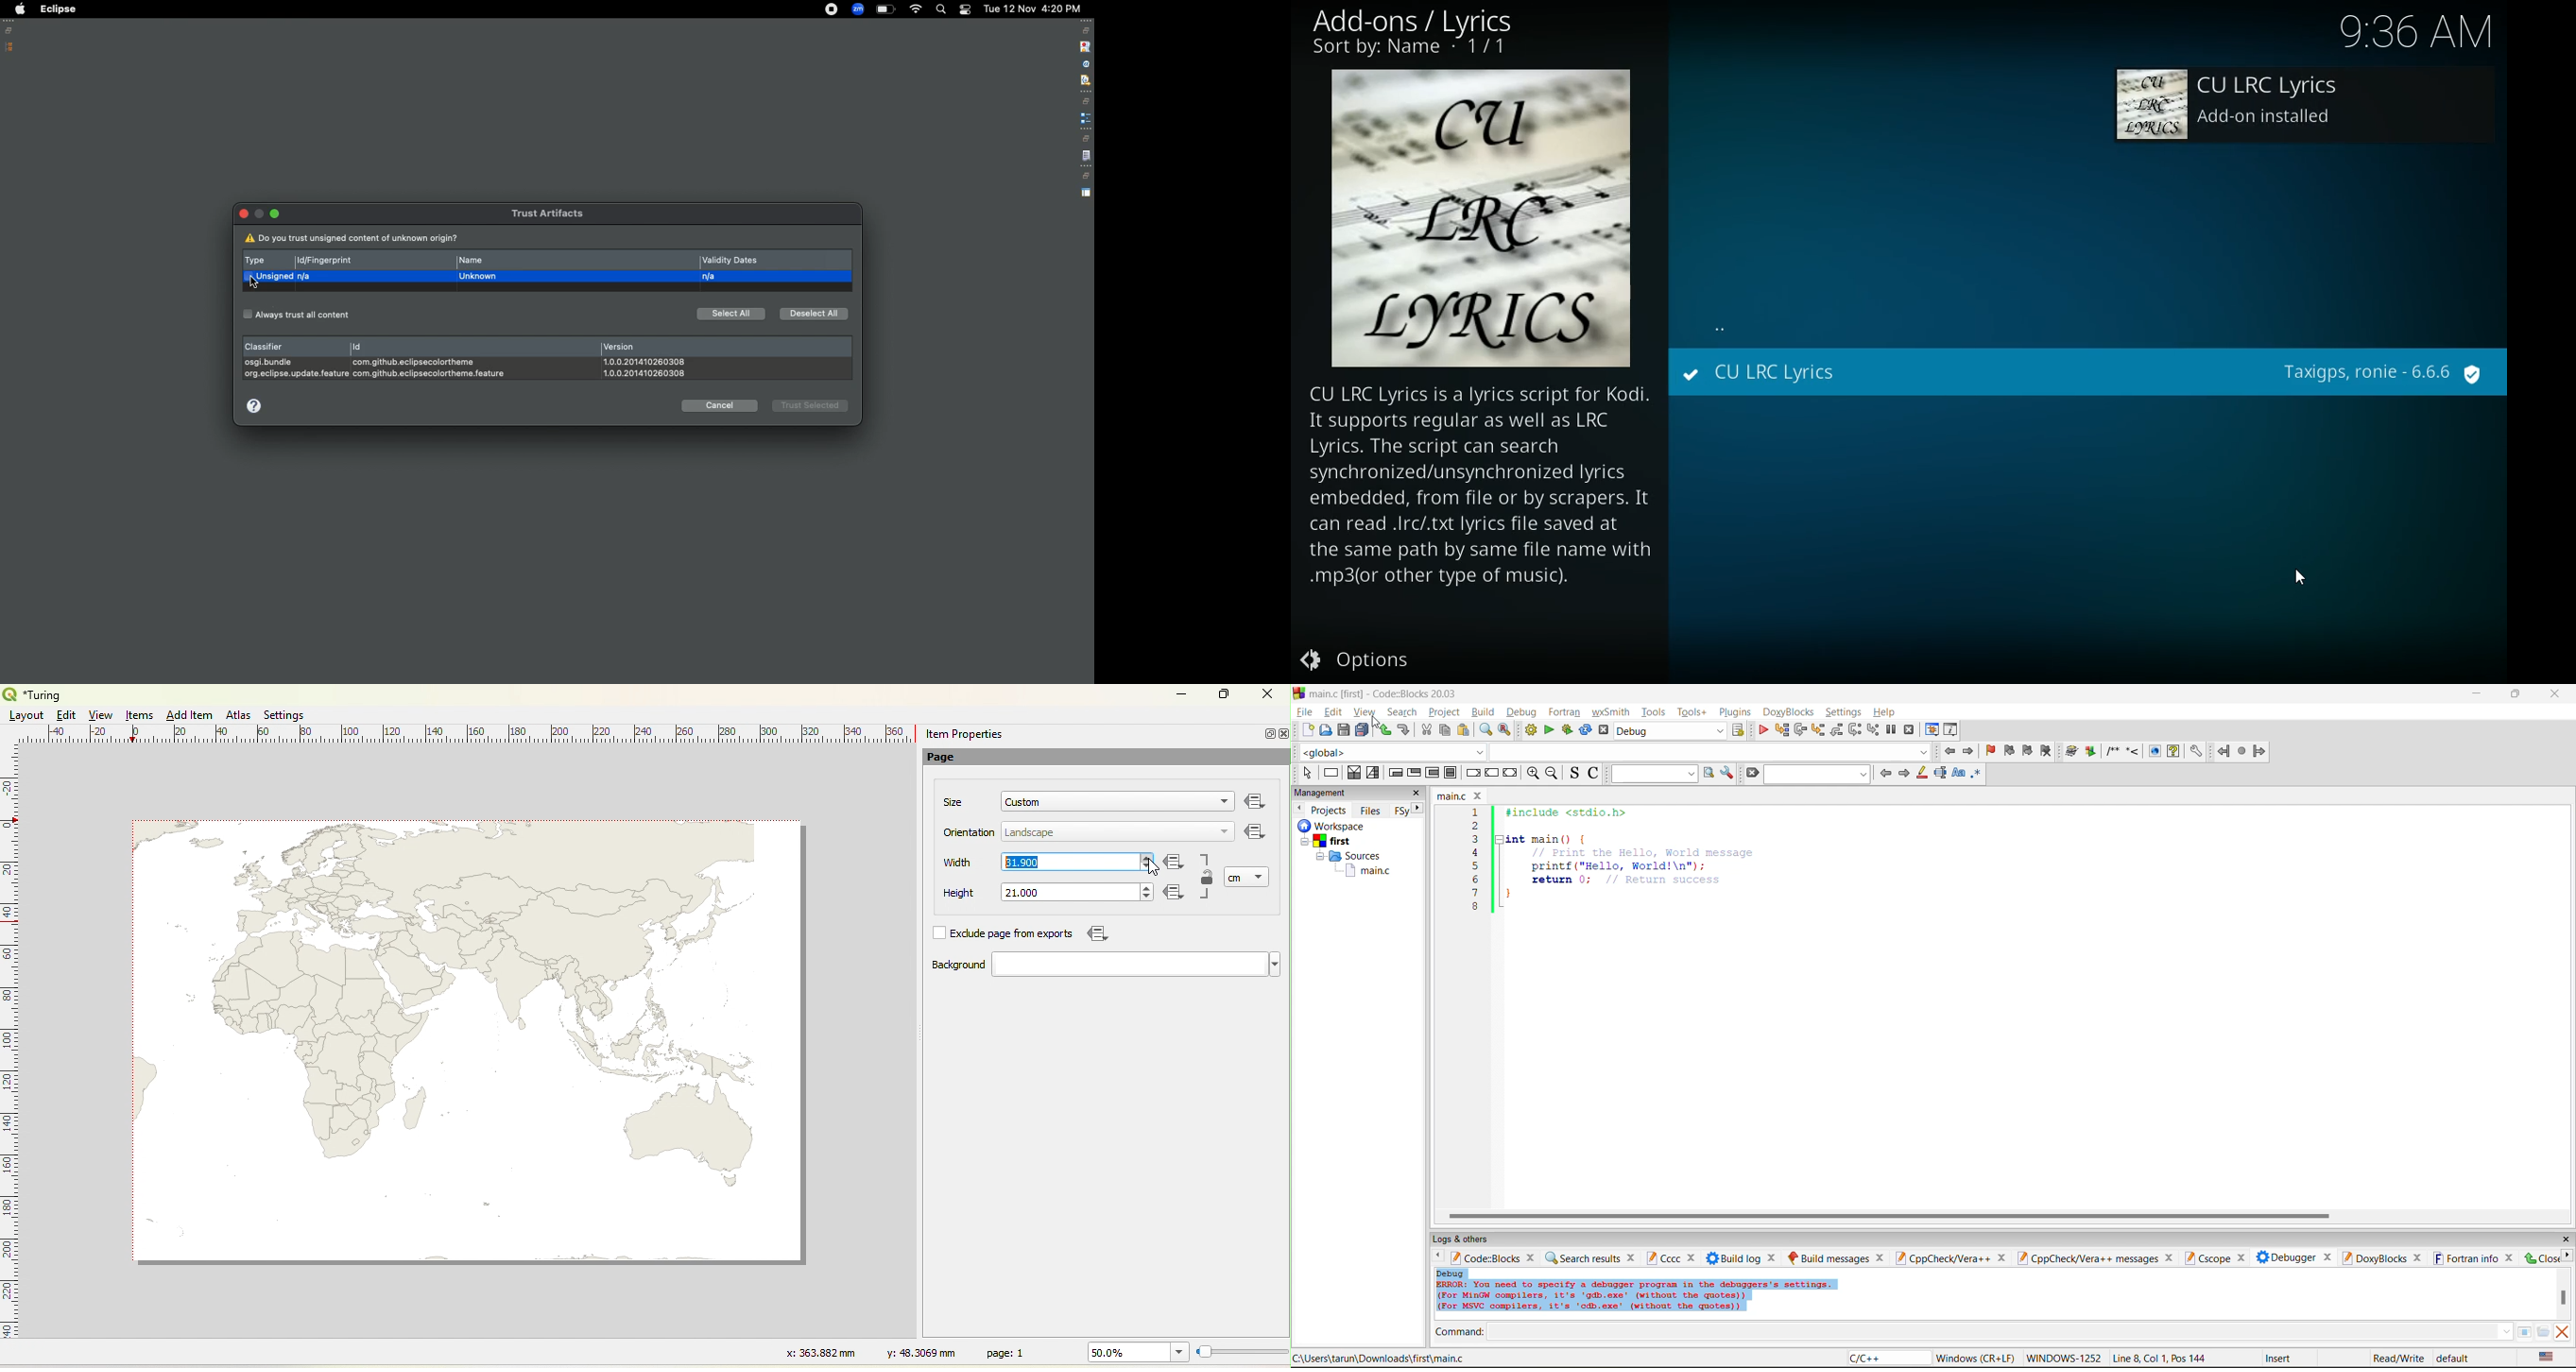 The width and height of the screenshot is (2576, 1372). Describe the element at coordinates (2221, 752) in the screenshot. I see `Jump back` at that location.